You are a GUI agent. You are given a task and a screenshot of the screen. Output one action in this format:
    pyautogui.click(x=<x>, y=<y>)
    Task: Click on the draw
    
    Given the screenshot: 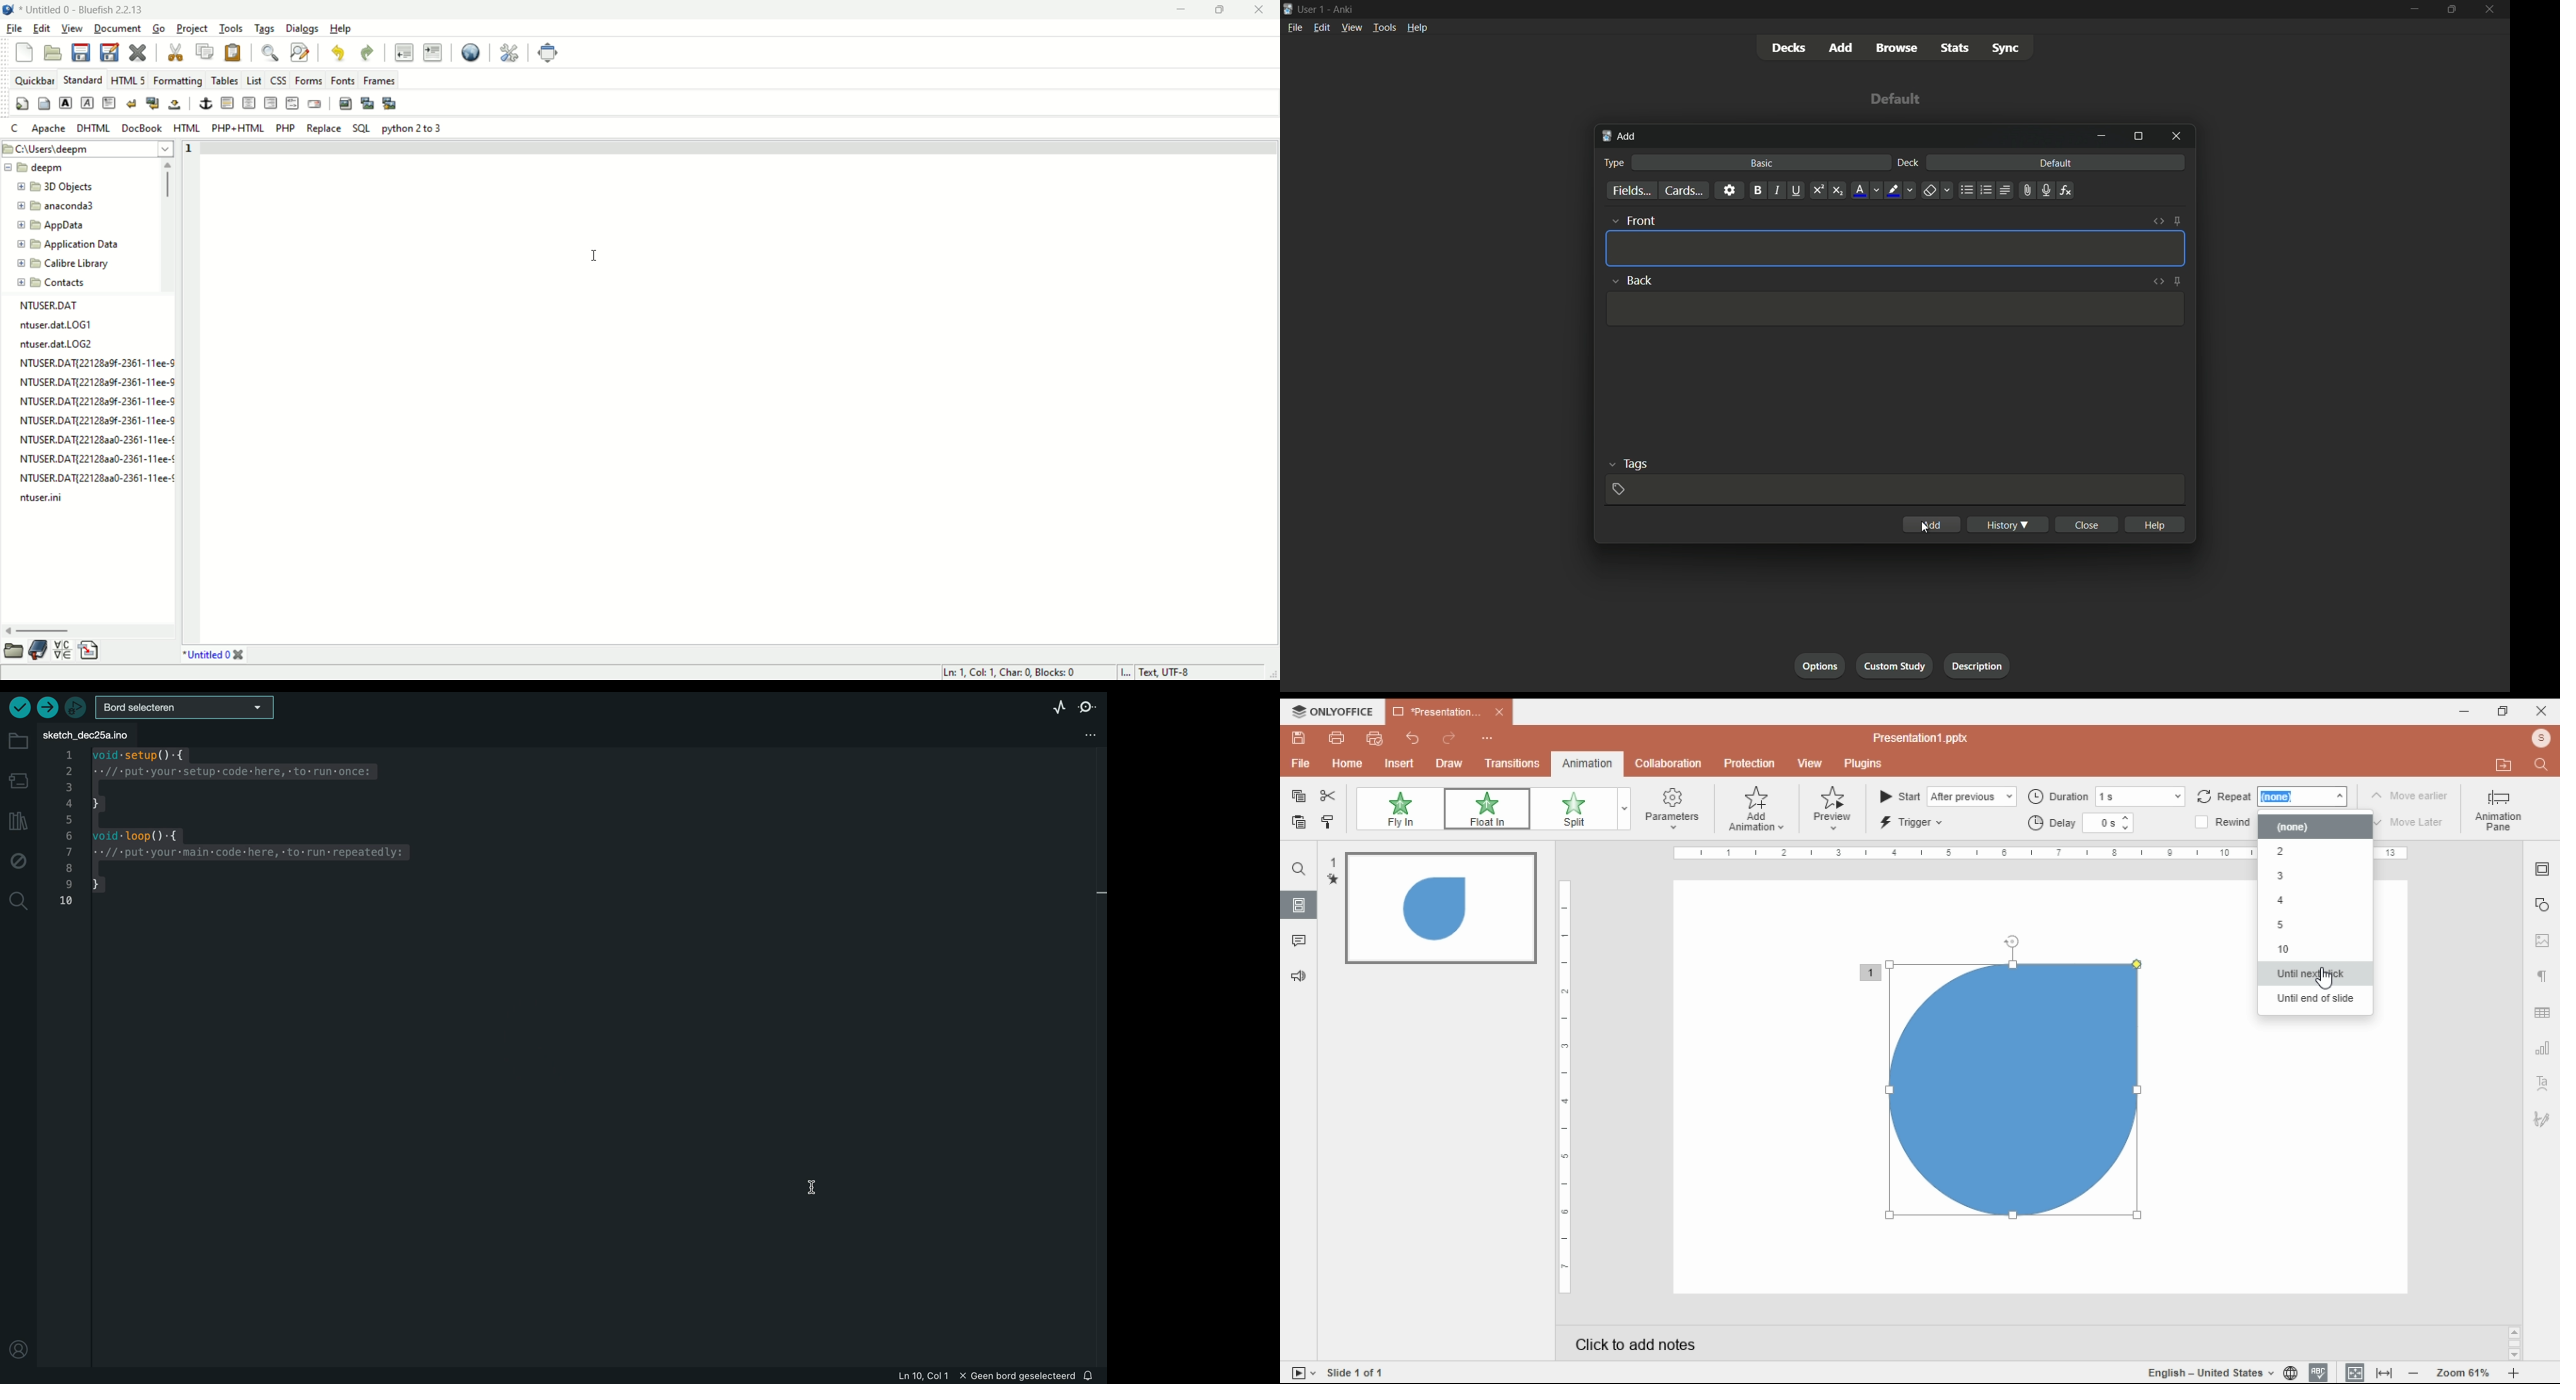 What is the action you would take?
    pyautogui.click(x=1449, y=763)
    